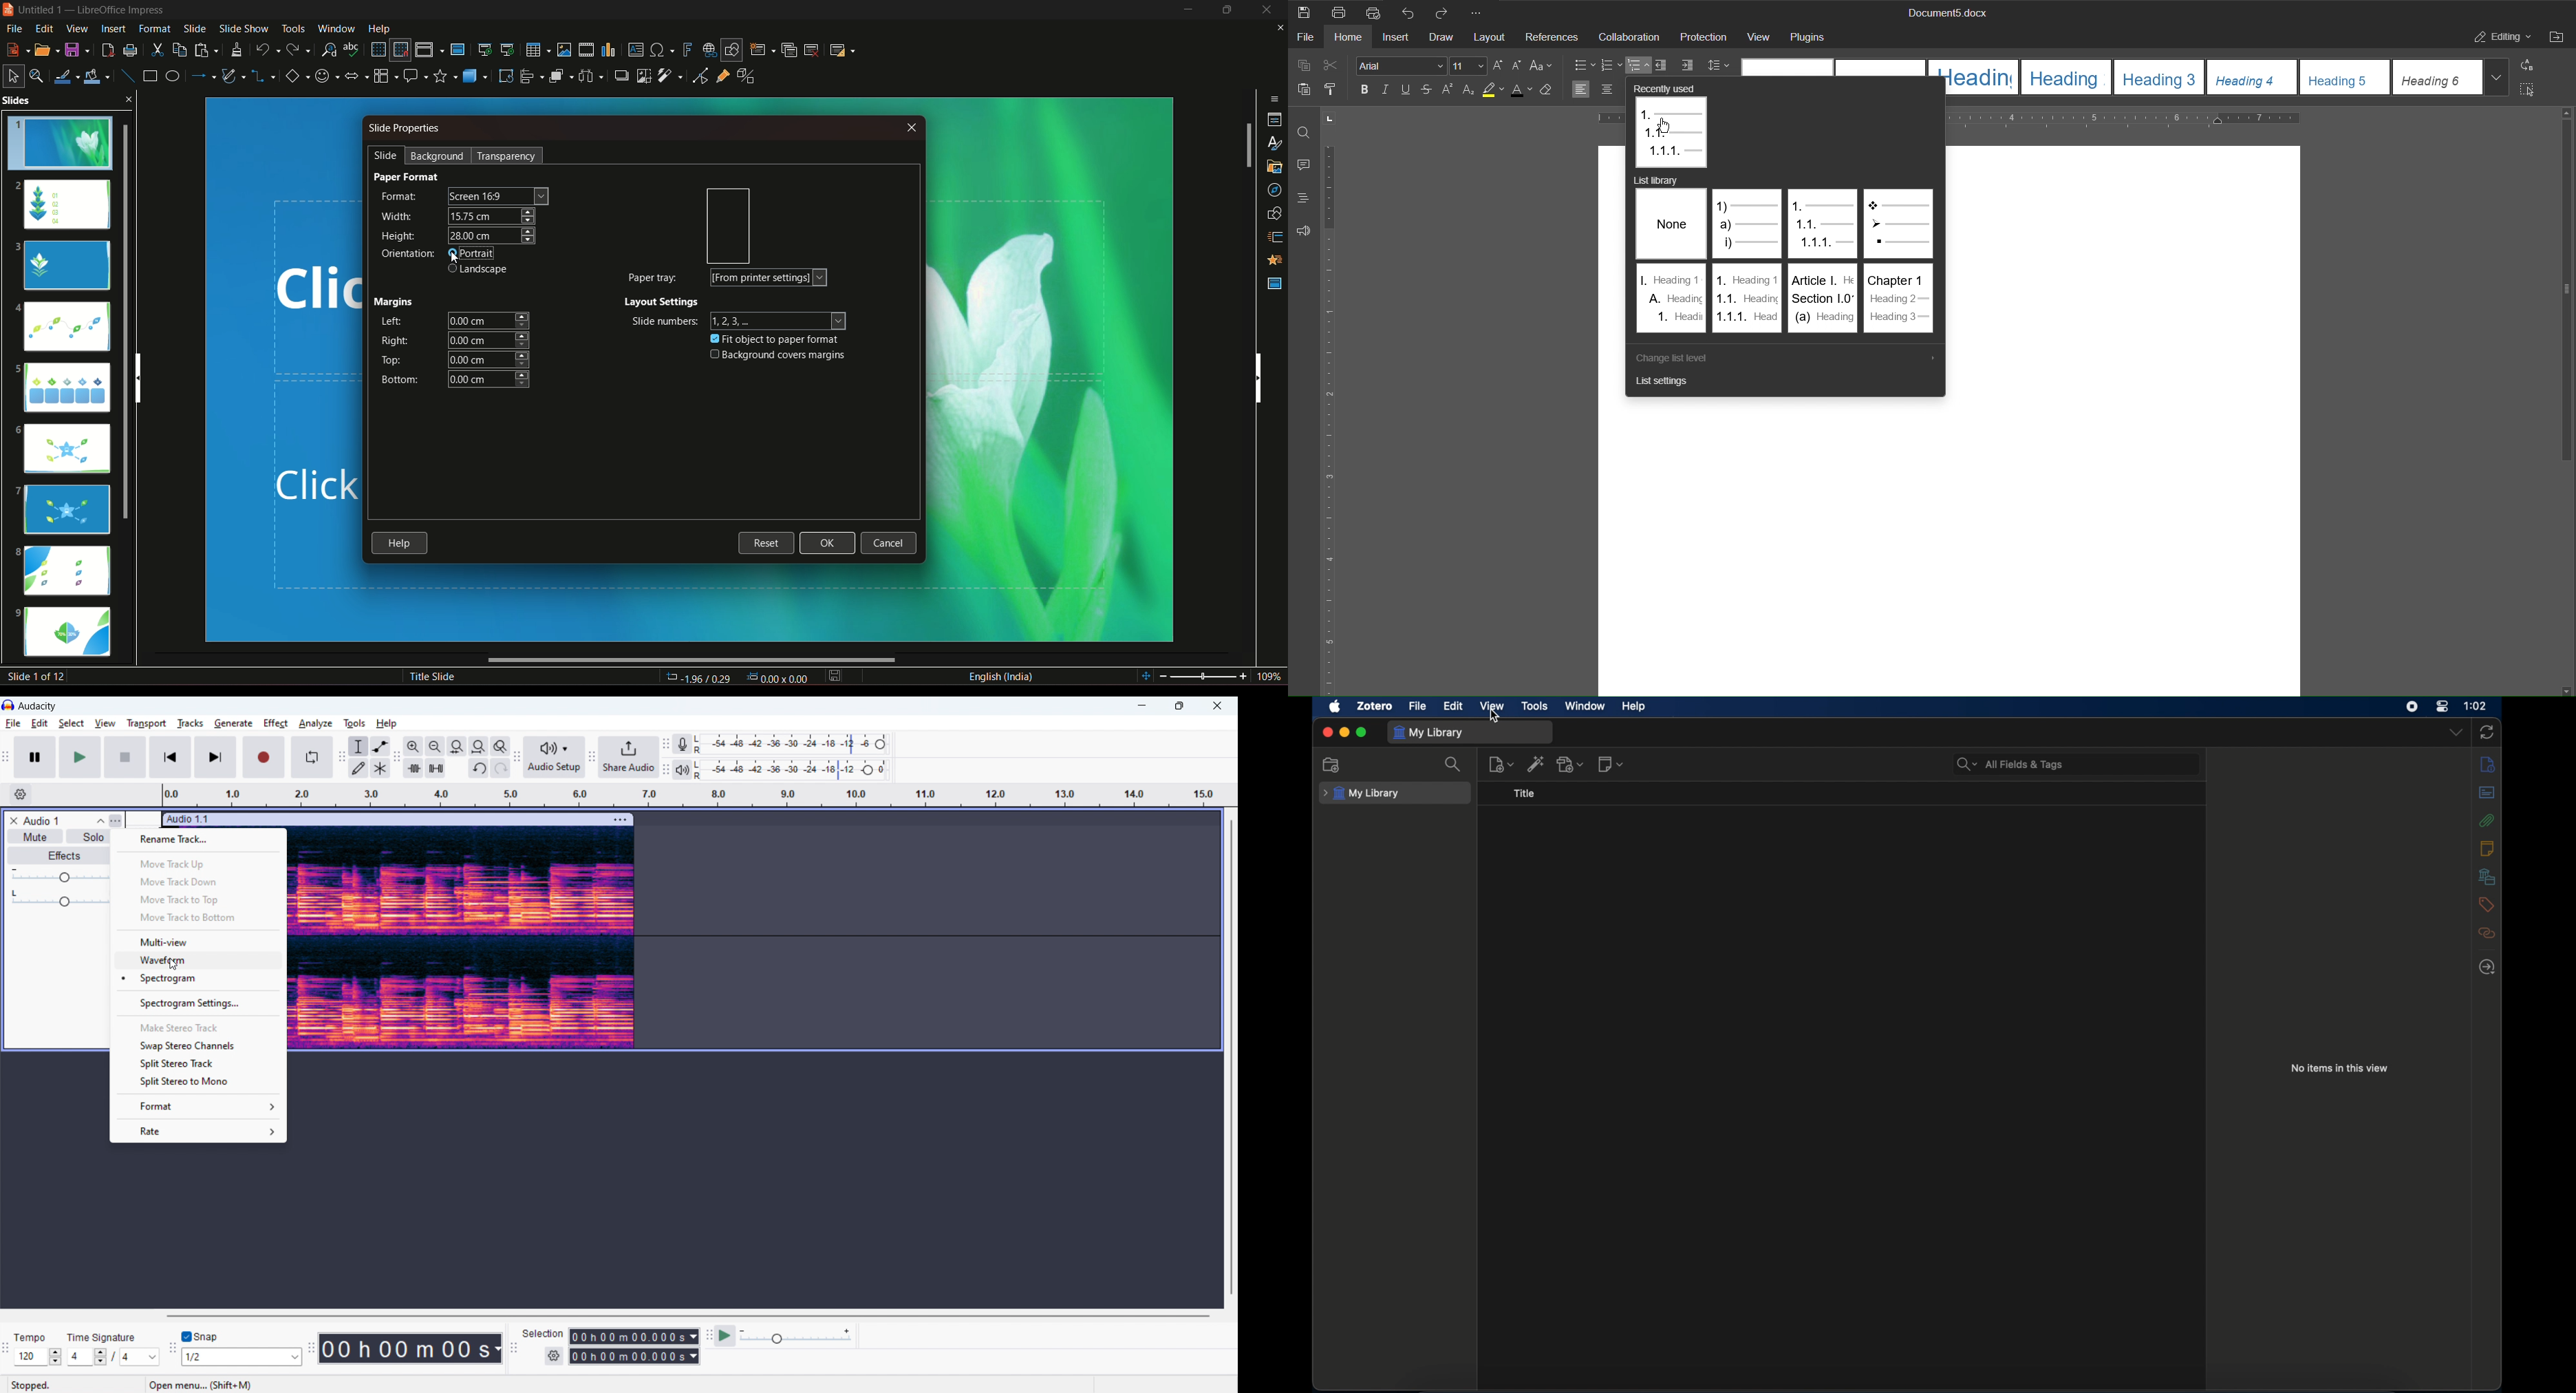 The height and width of the screenshot is (1400, 2576). Describe the element at coordinates (766, 542) in the screenshot. I see `reset` at that location.